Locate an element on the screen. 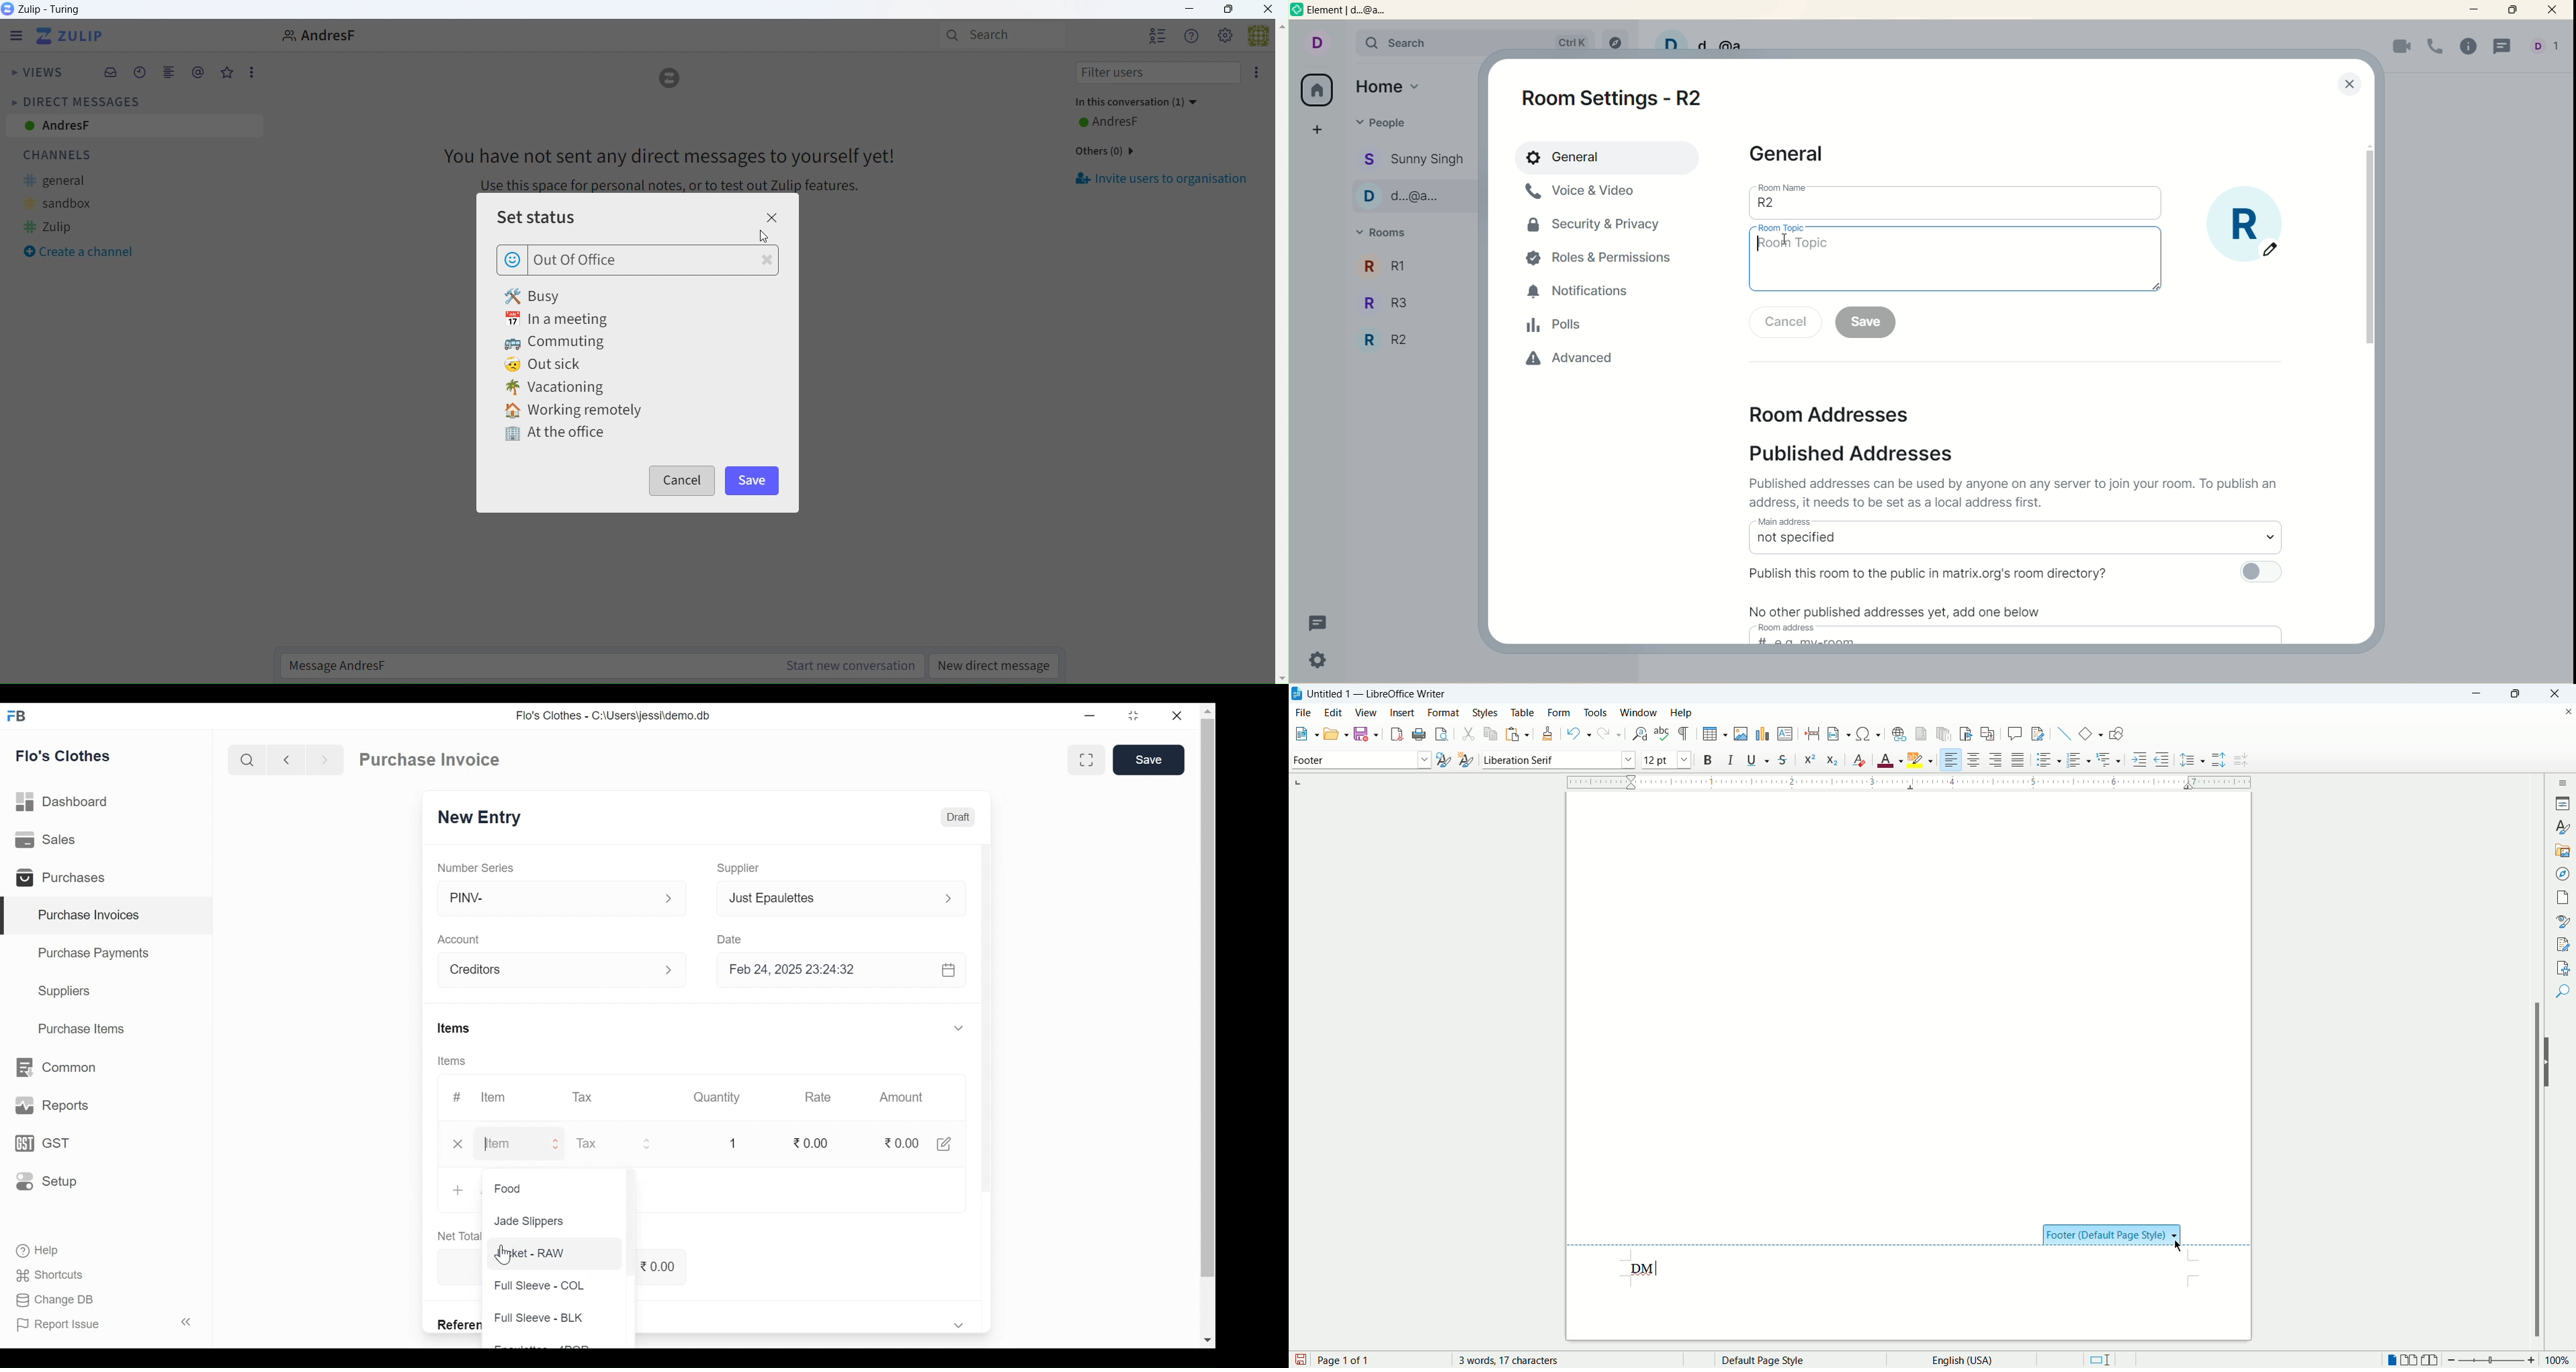 The width and height of the screenshot is (2576, 1372). Expand is located at coordinates (947, 898).